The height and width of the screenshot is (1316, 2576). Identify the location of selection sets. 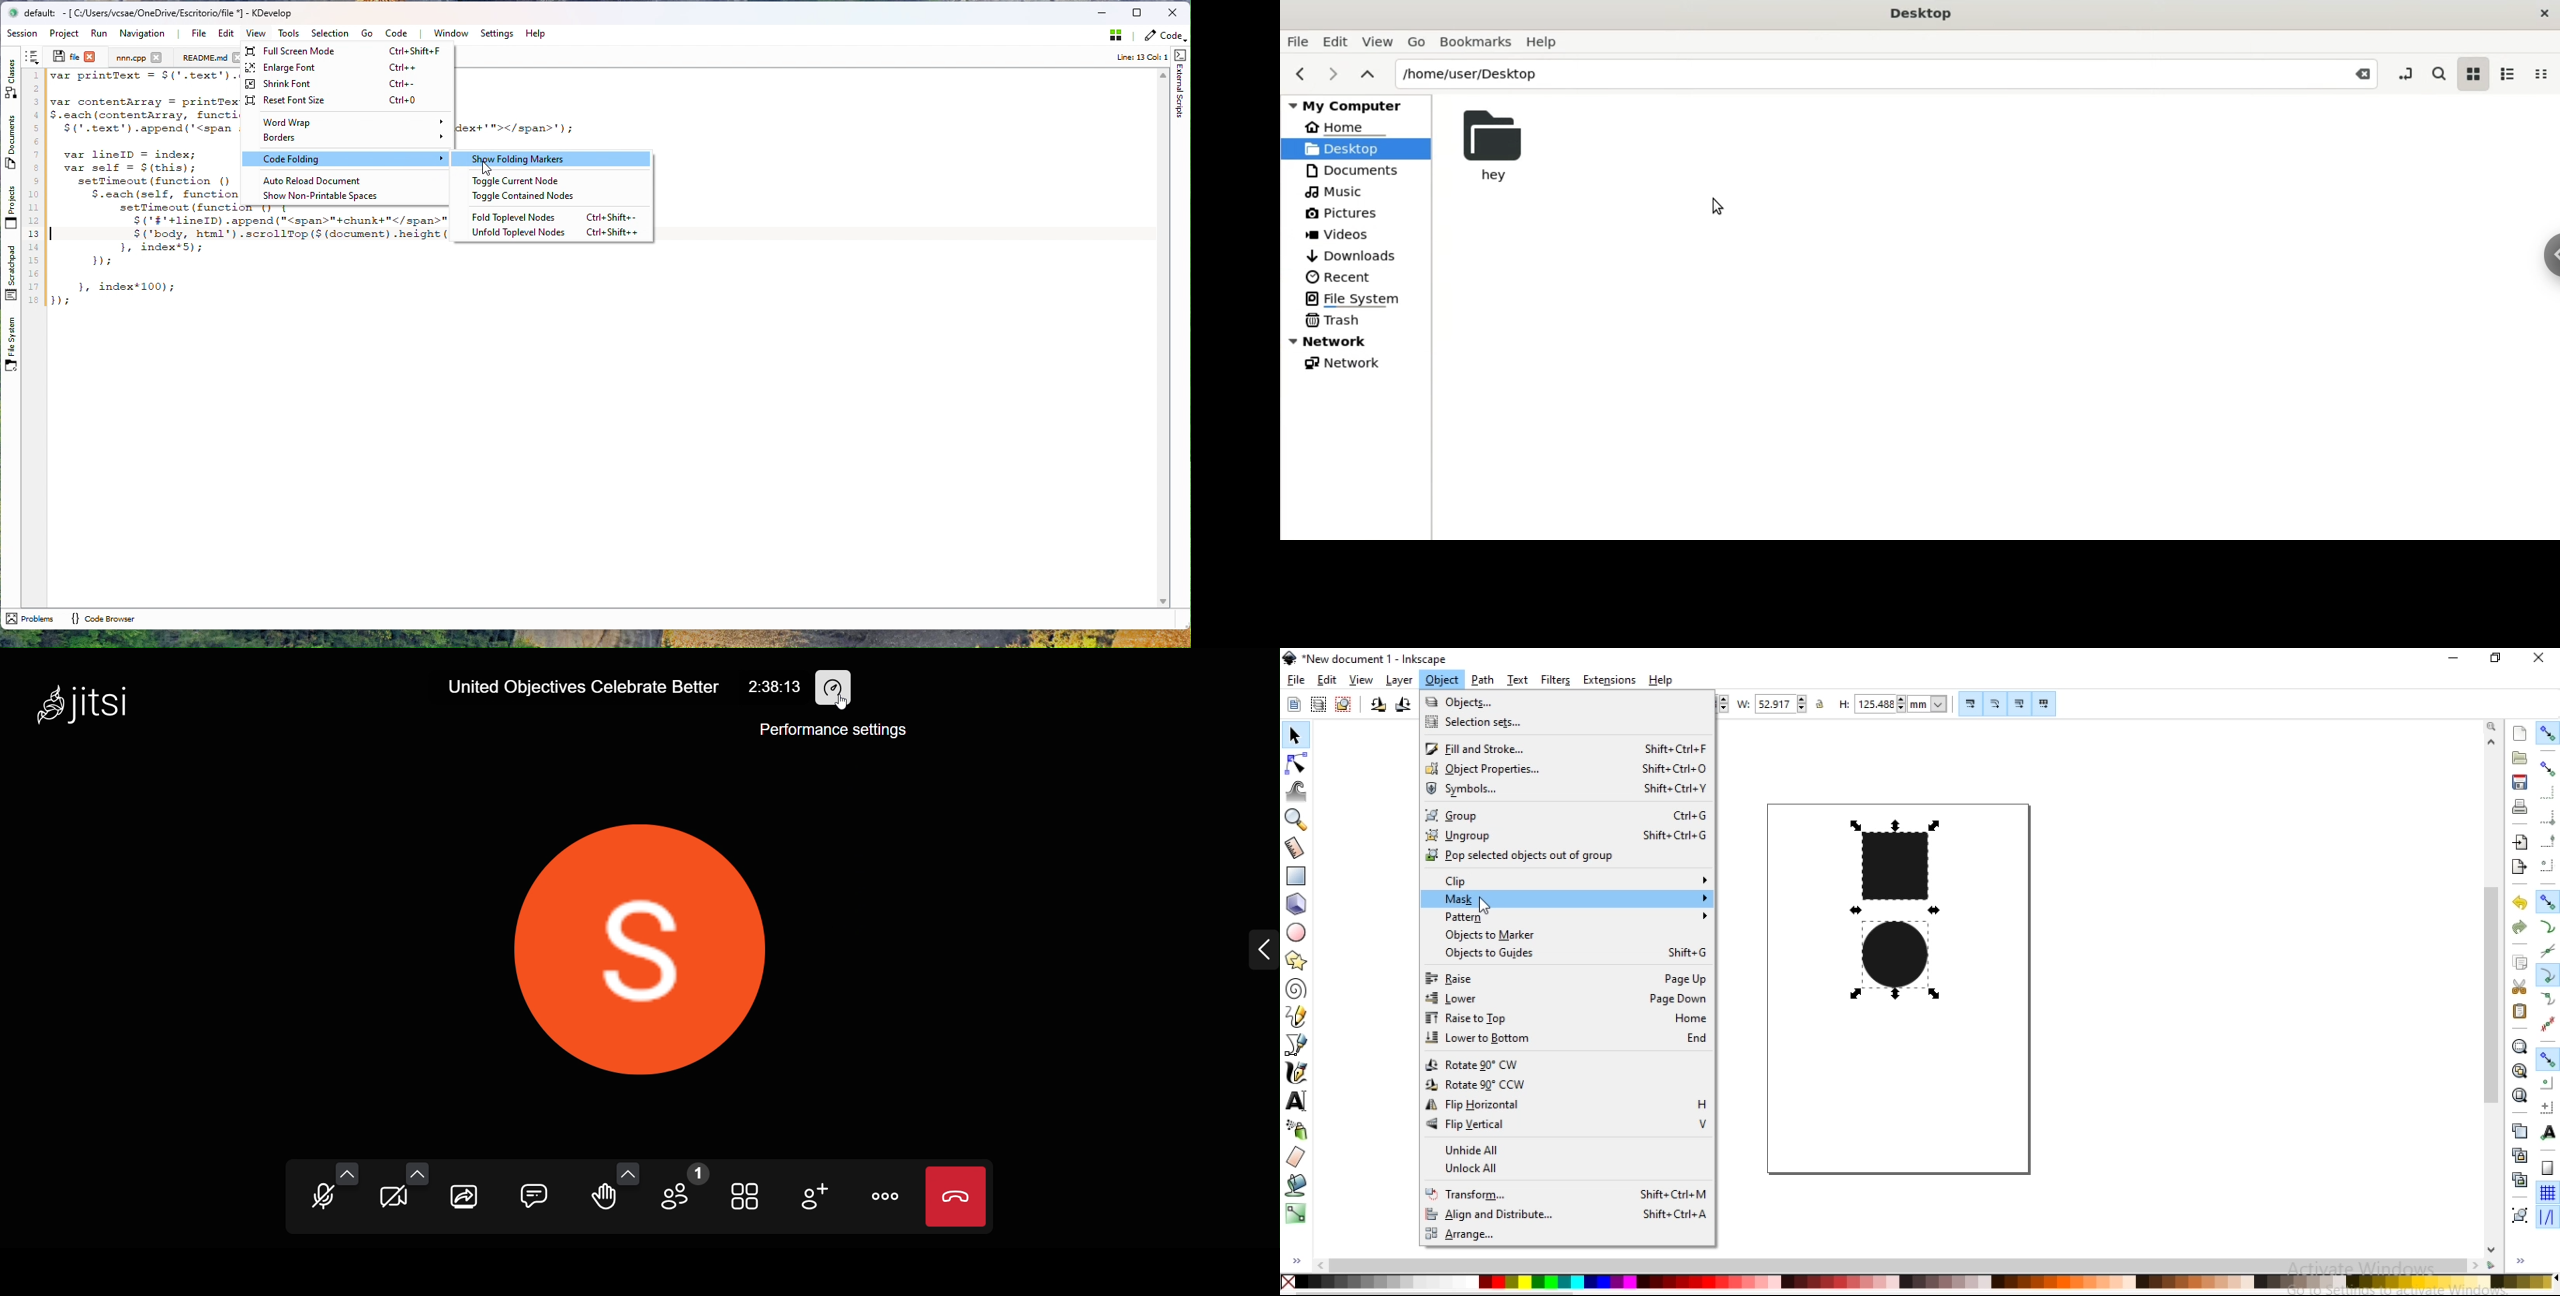
(1551, 723).